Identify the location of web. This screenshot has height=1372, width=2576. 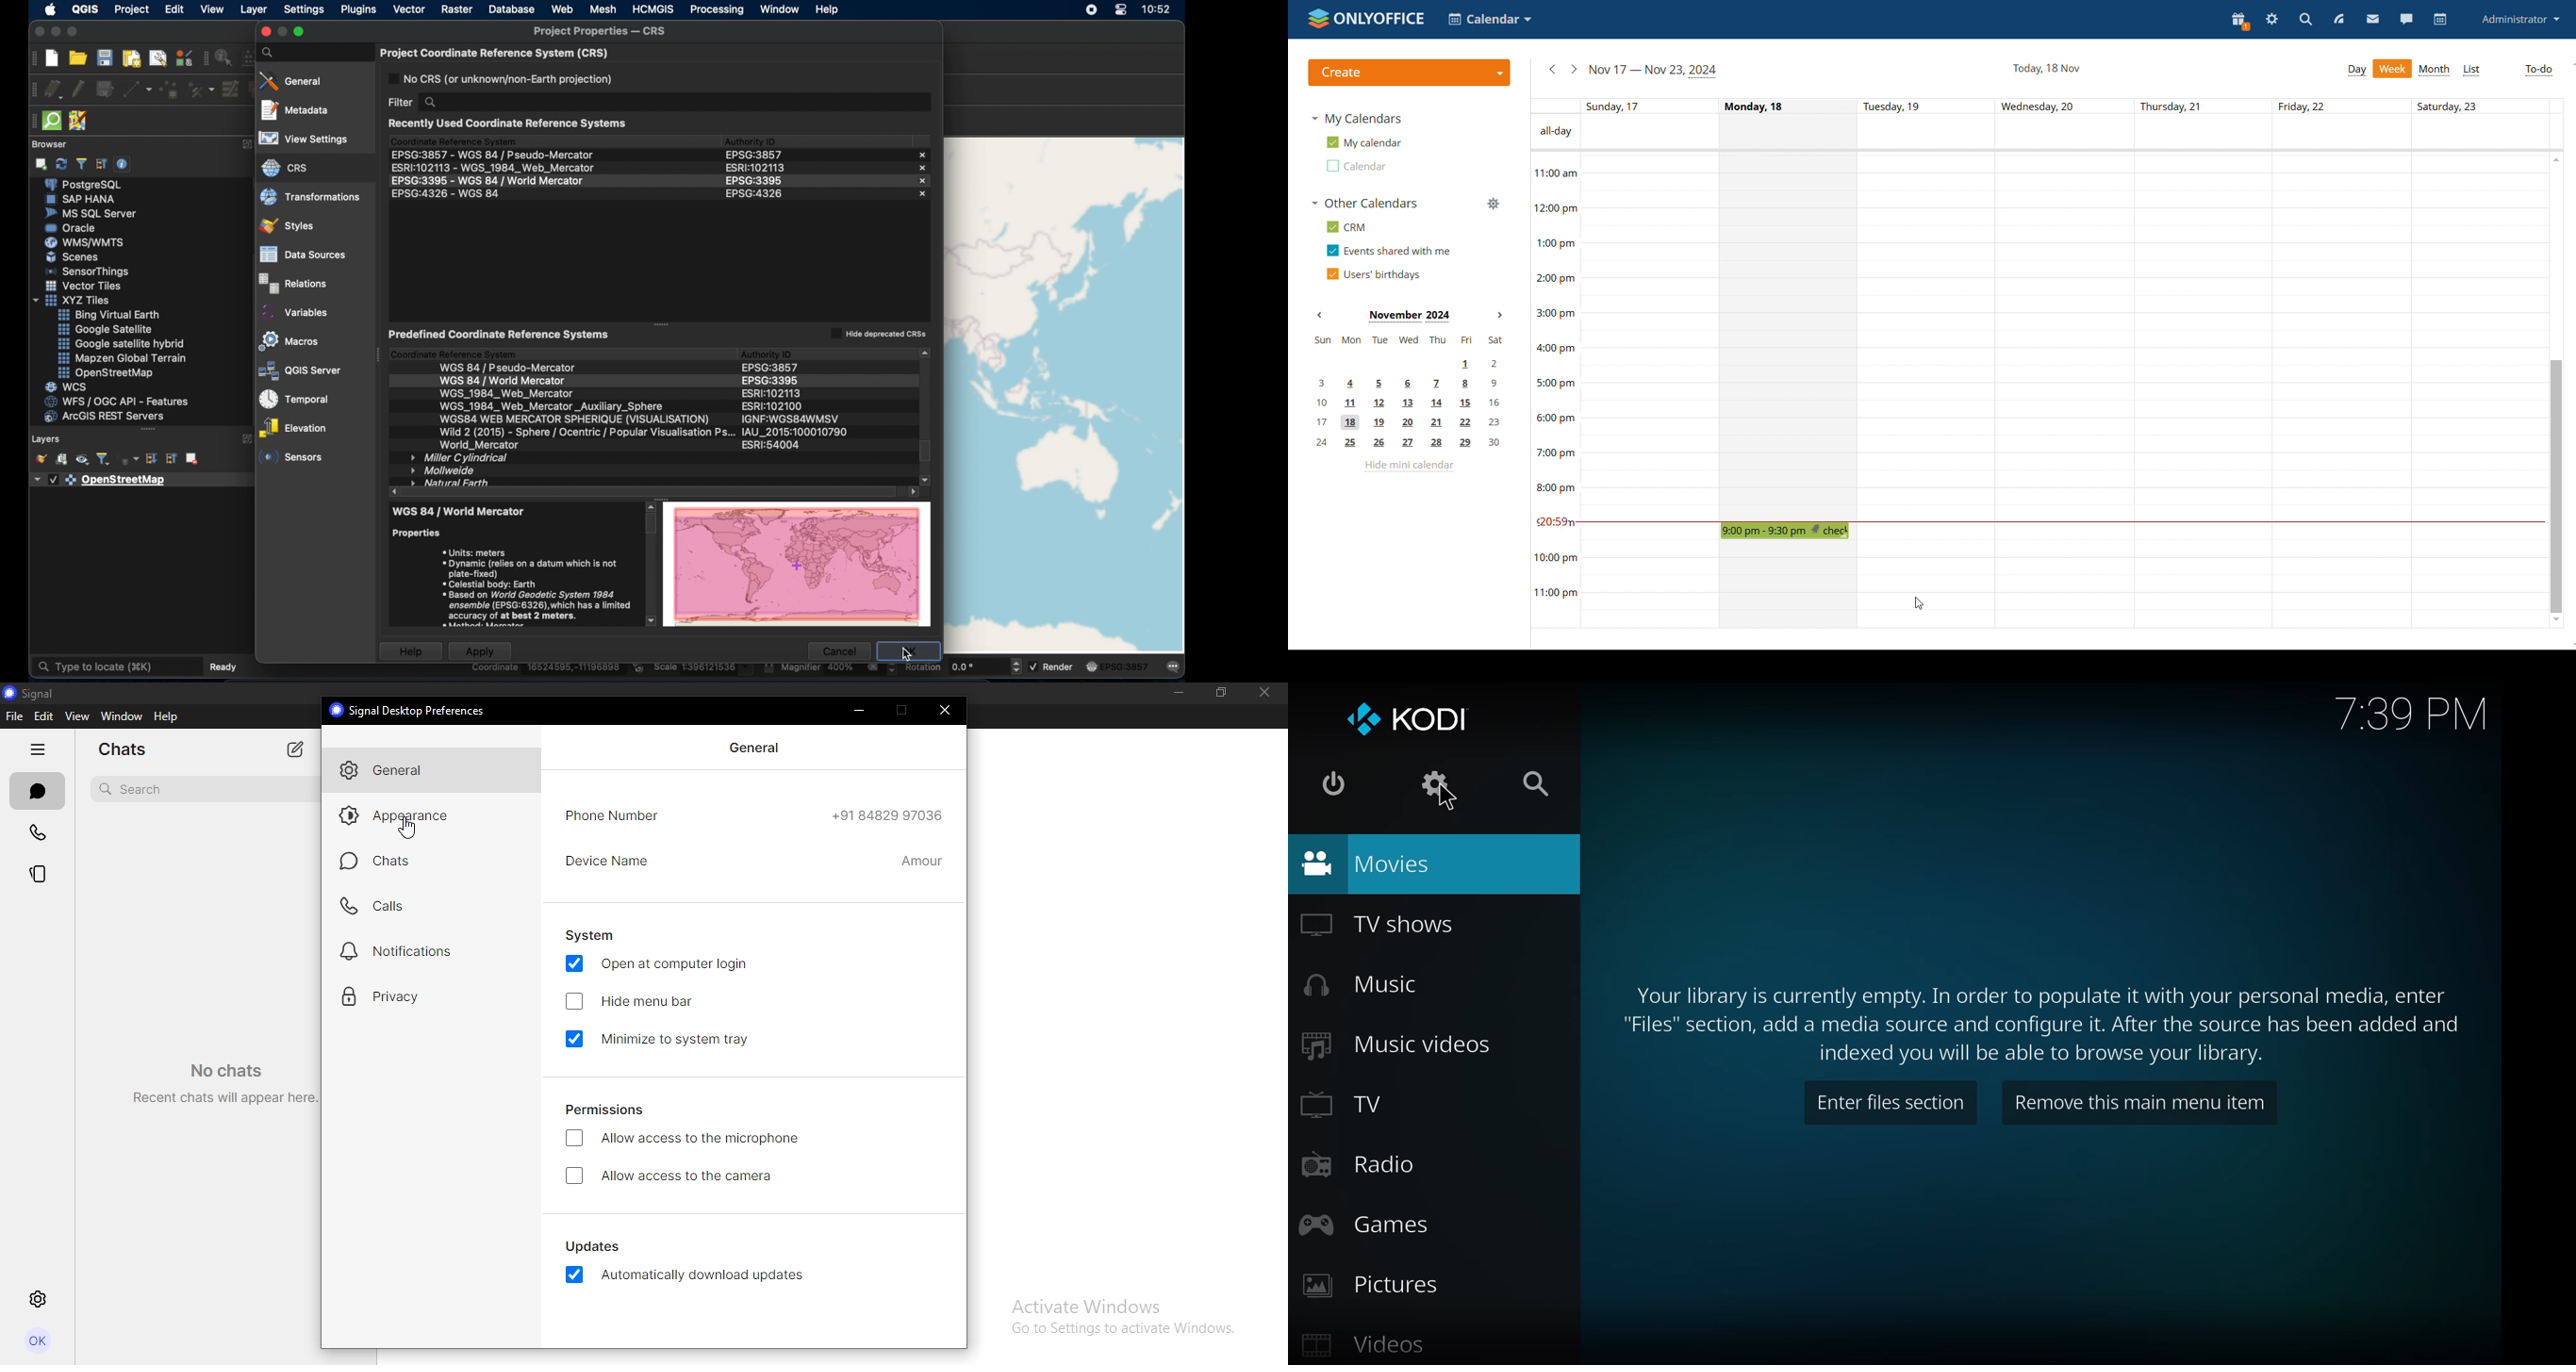
(564, 9).